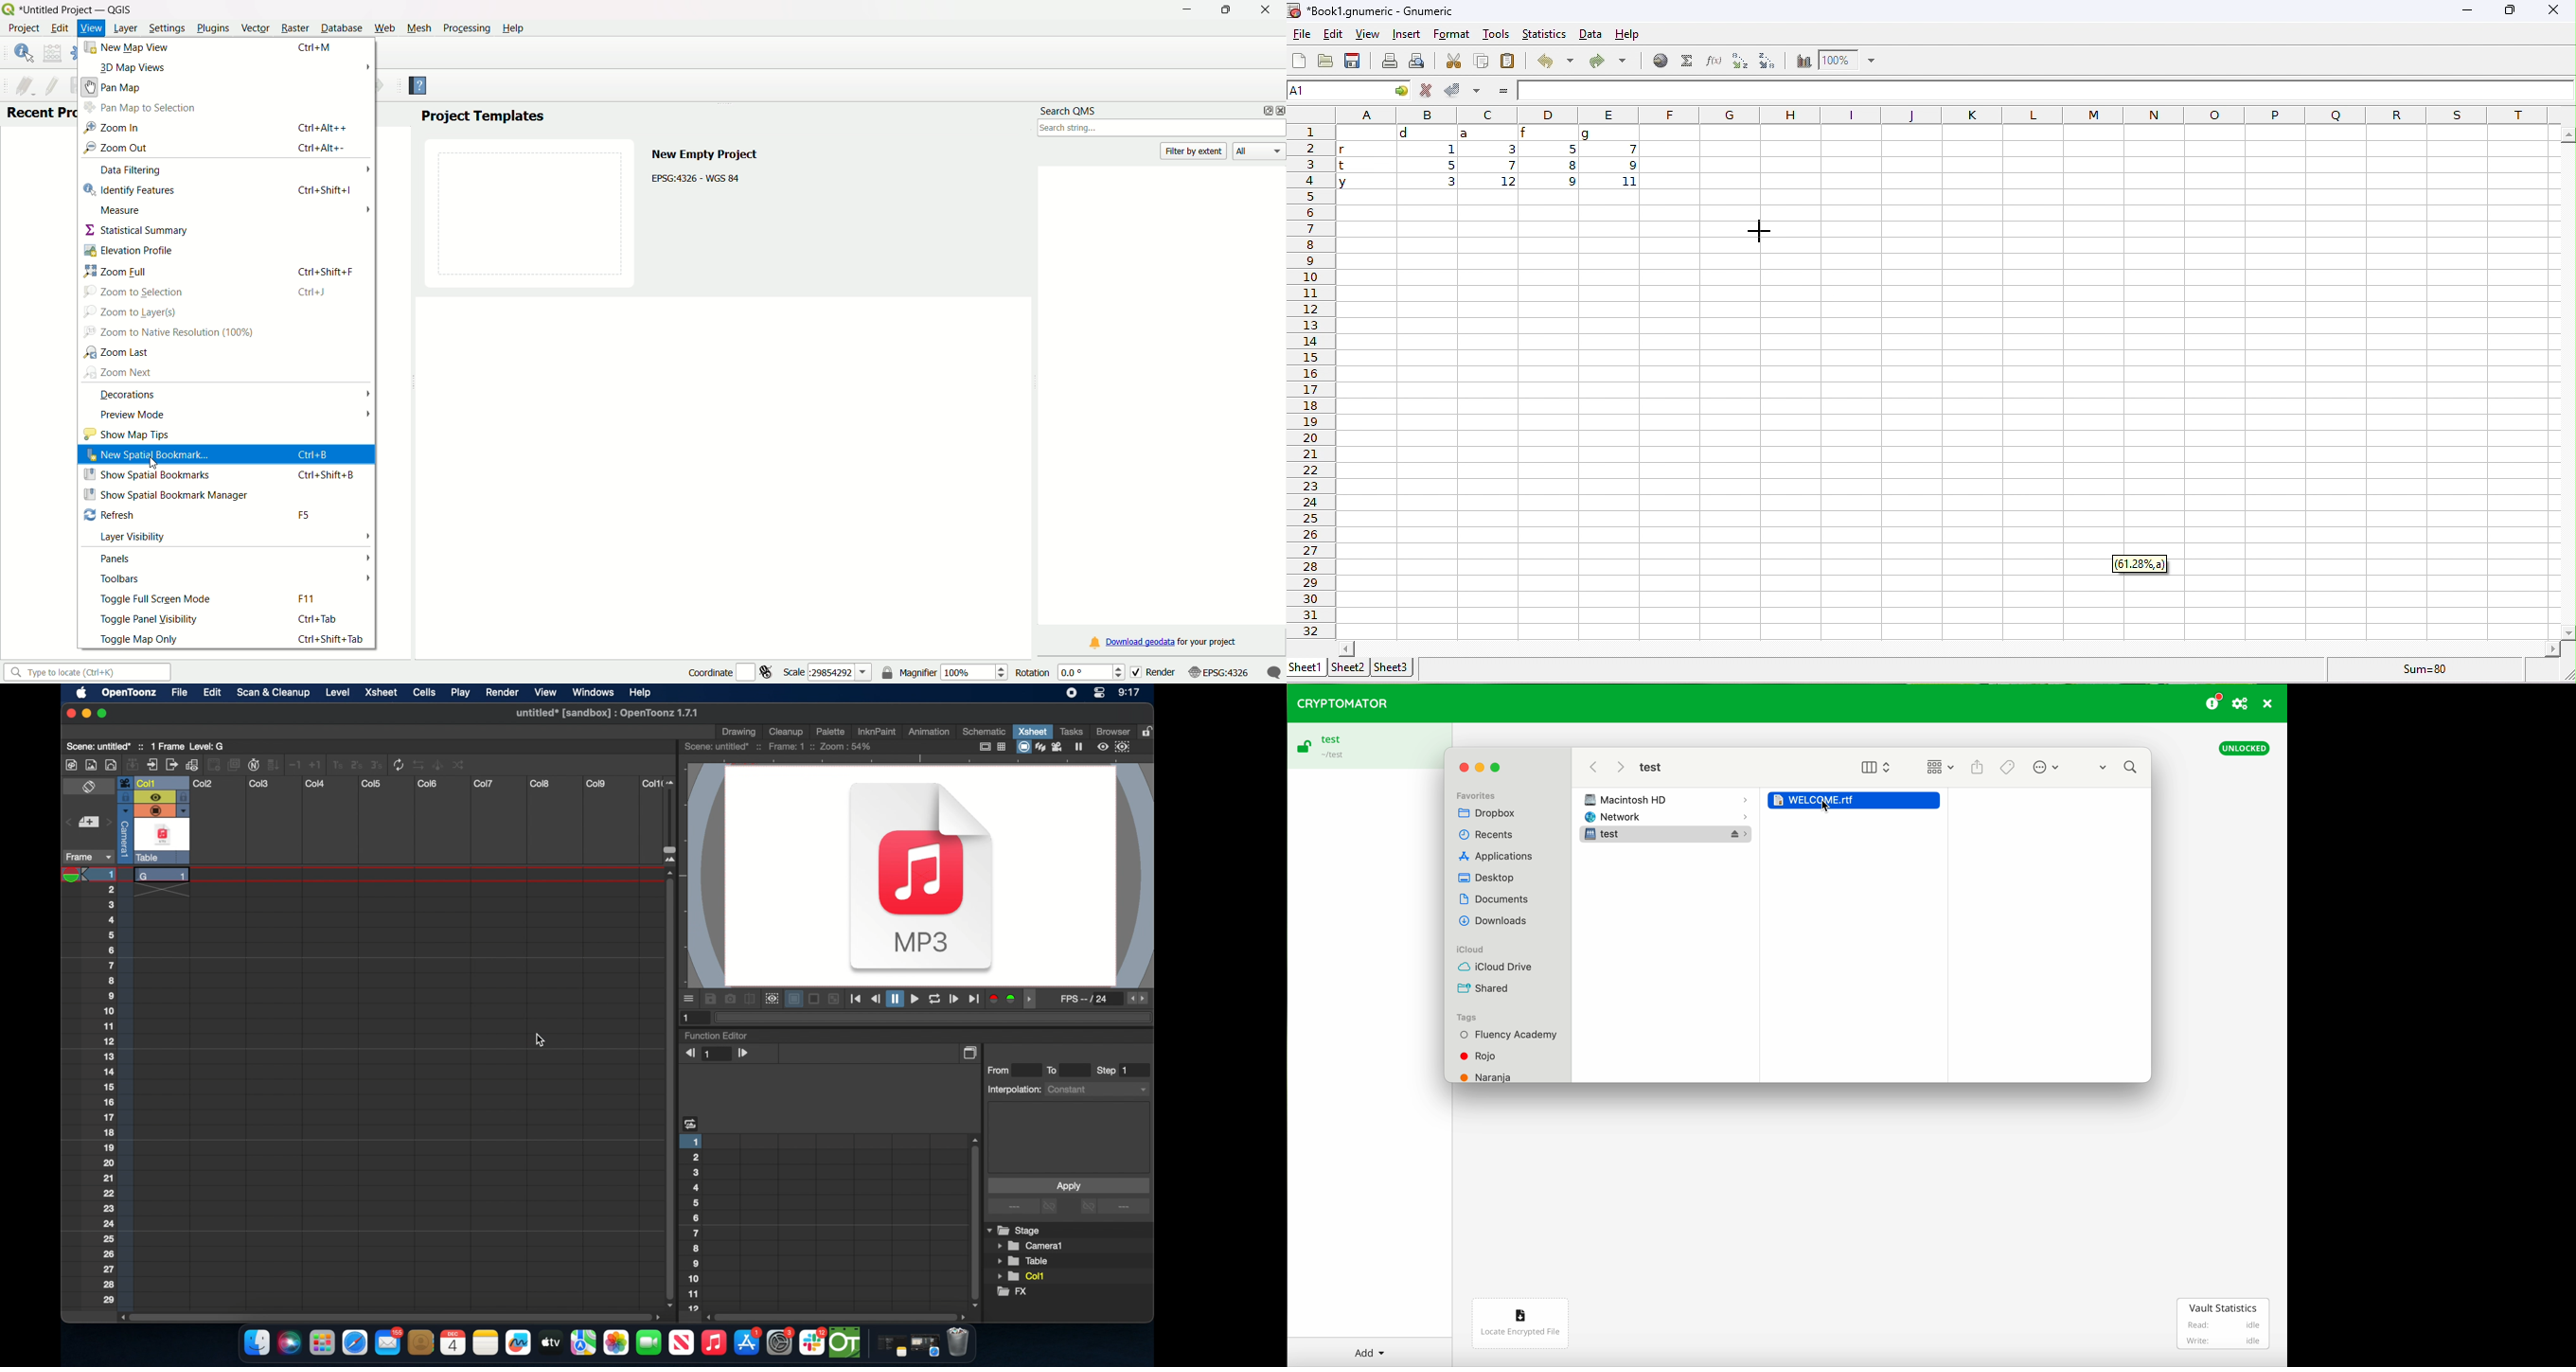 The width and height of the screenshot is (2576, 1372). What do you see at coordinates (308, 598) in the screenshot?
I see `F11` at bounding box center [308, 598].